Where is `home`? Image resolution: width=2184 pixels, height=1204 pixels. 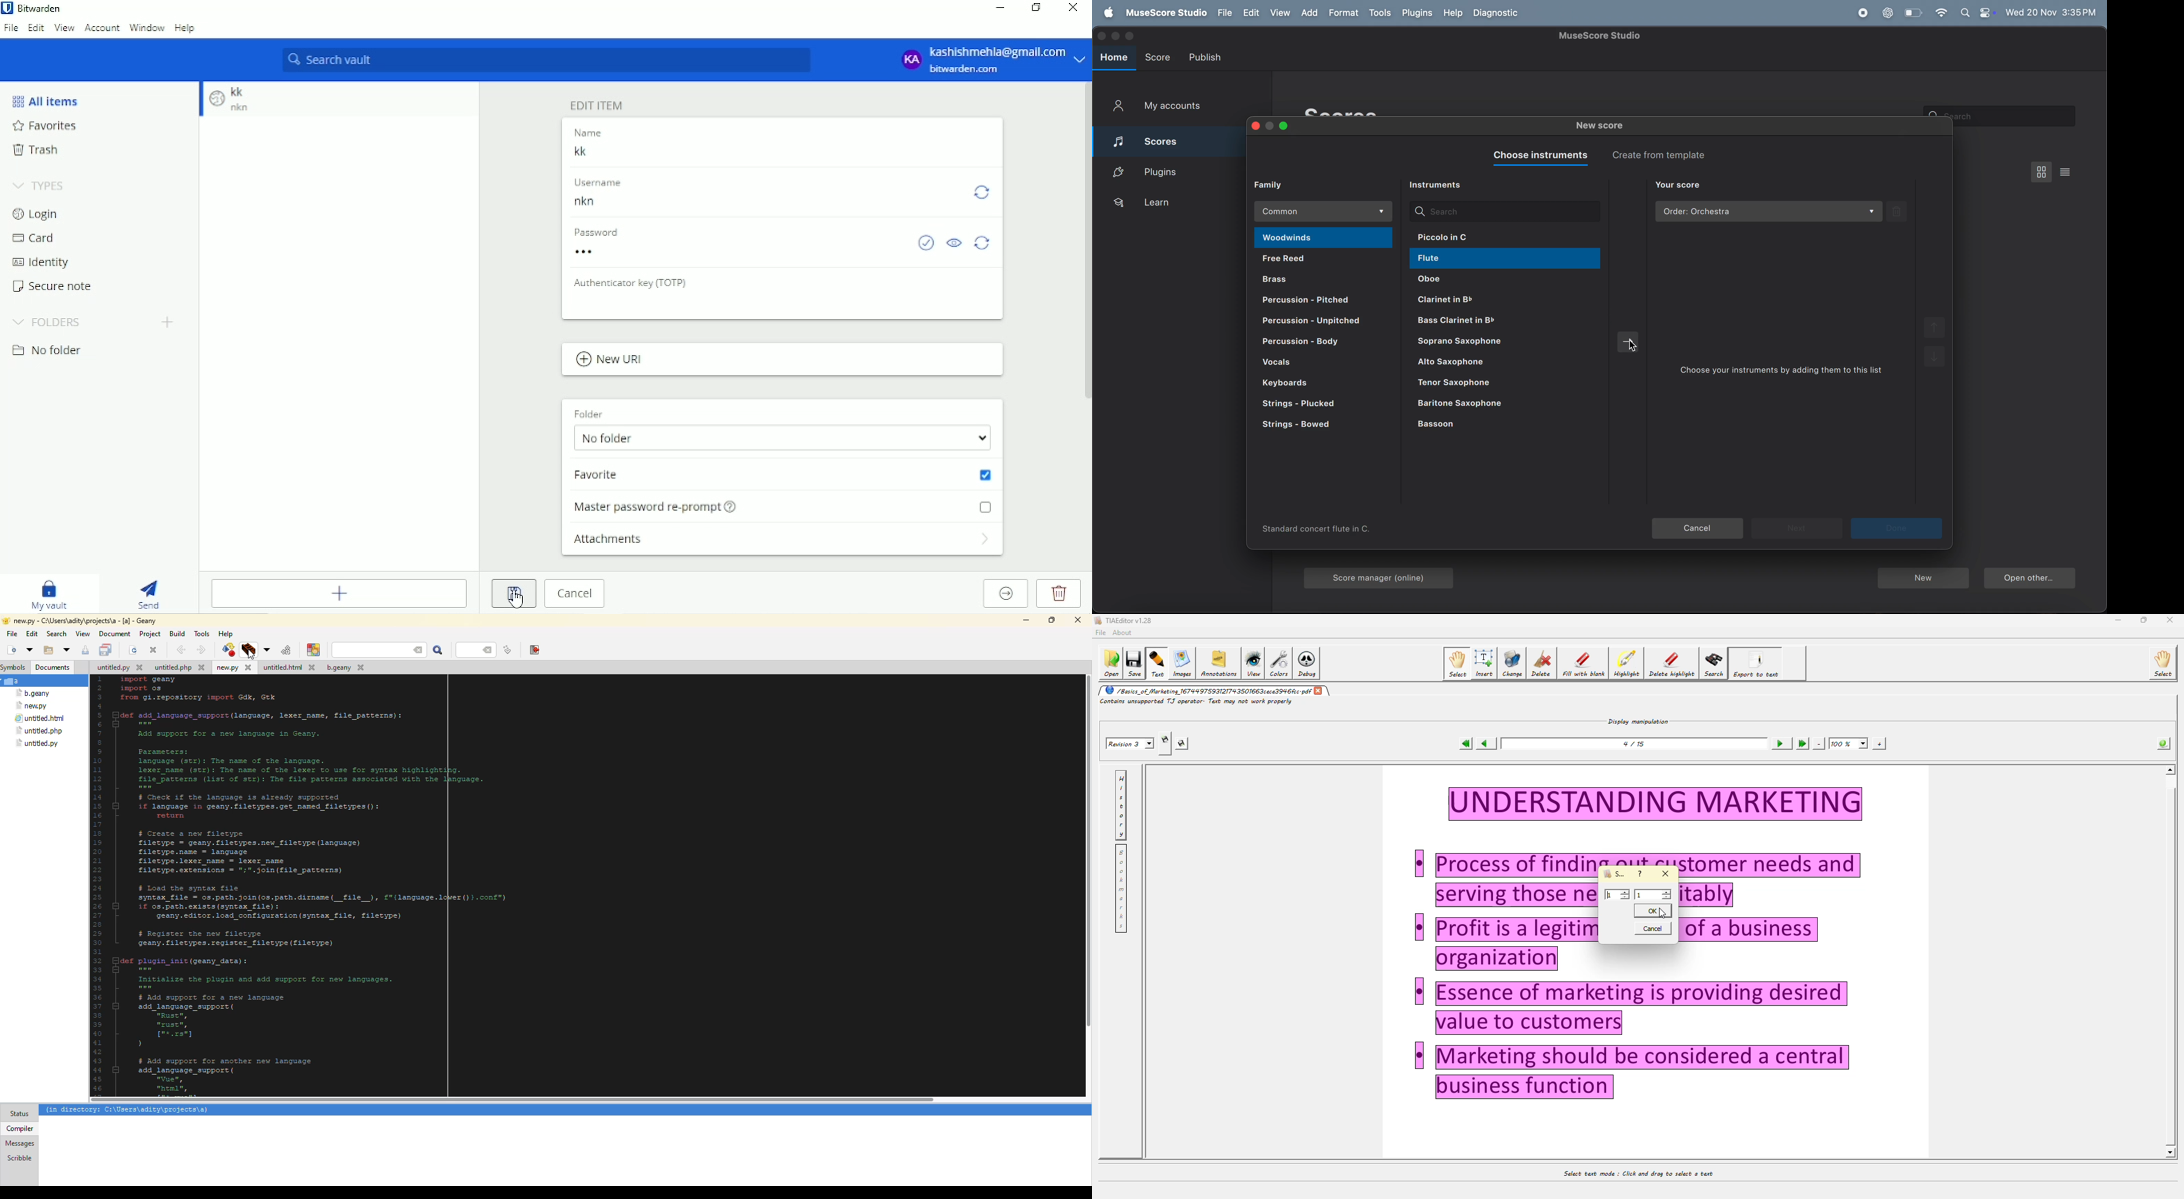
home is located at coordinates (1114, 58).